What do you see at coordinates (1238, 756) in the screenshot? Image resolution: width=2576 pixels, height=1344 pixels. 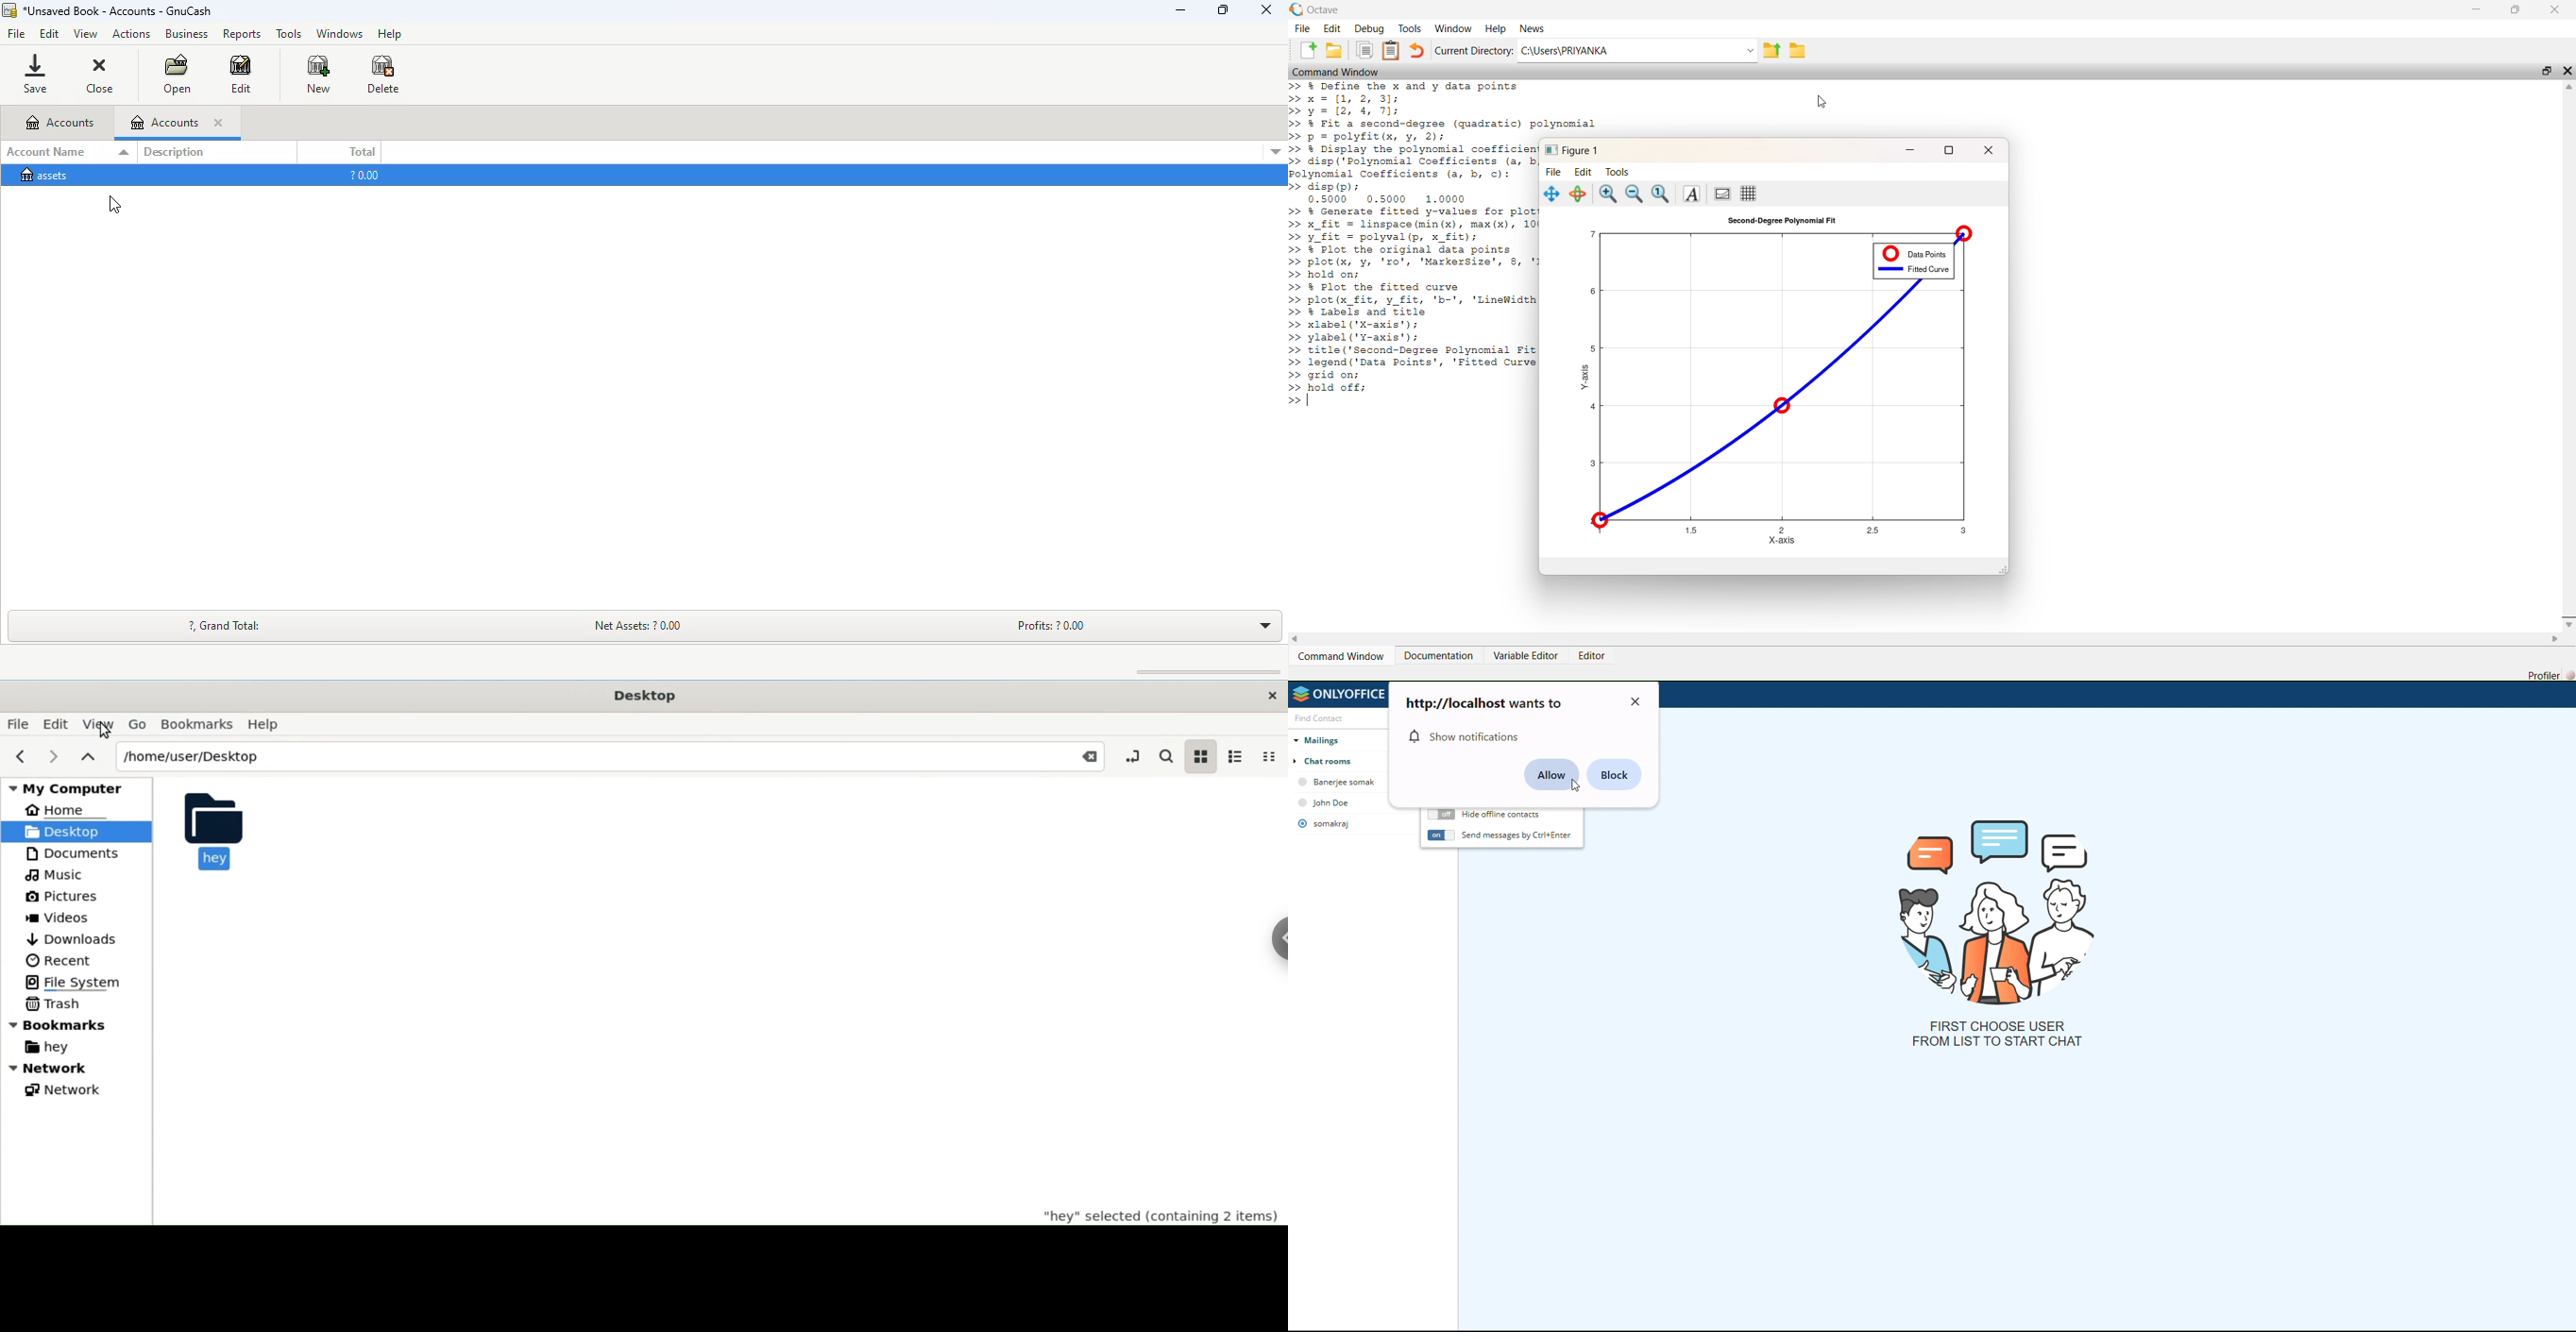 I see `list view` at bounding box center [1238, 756].